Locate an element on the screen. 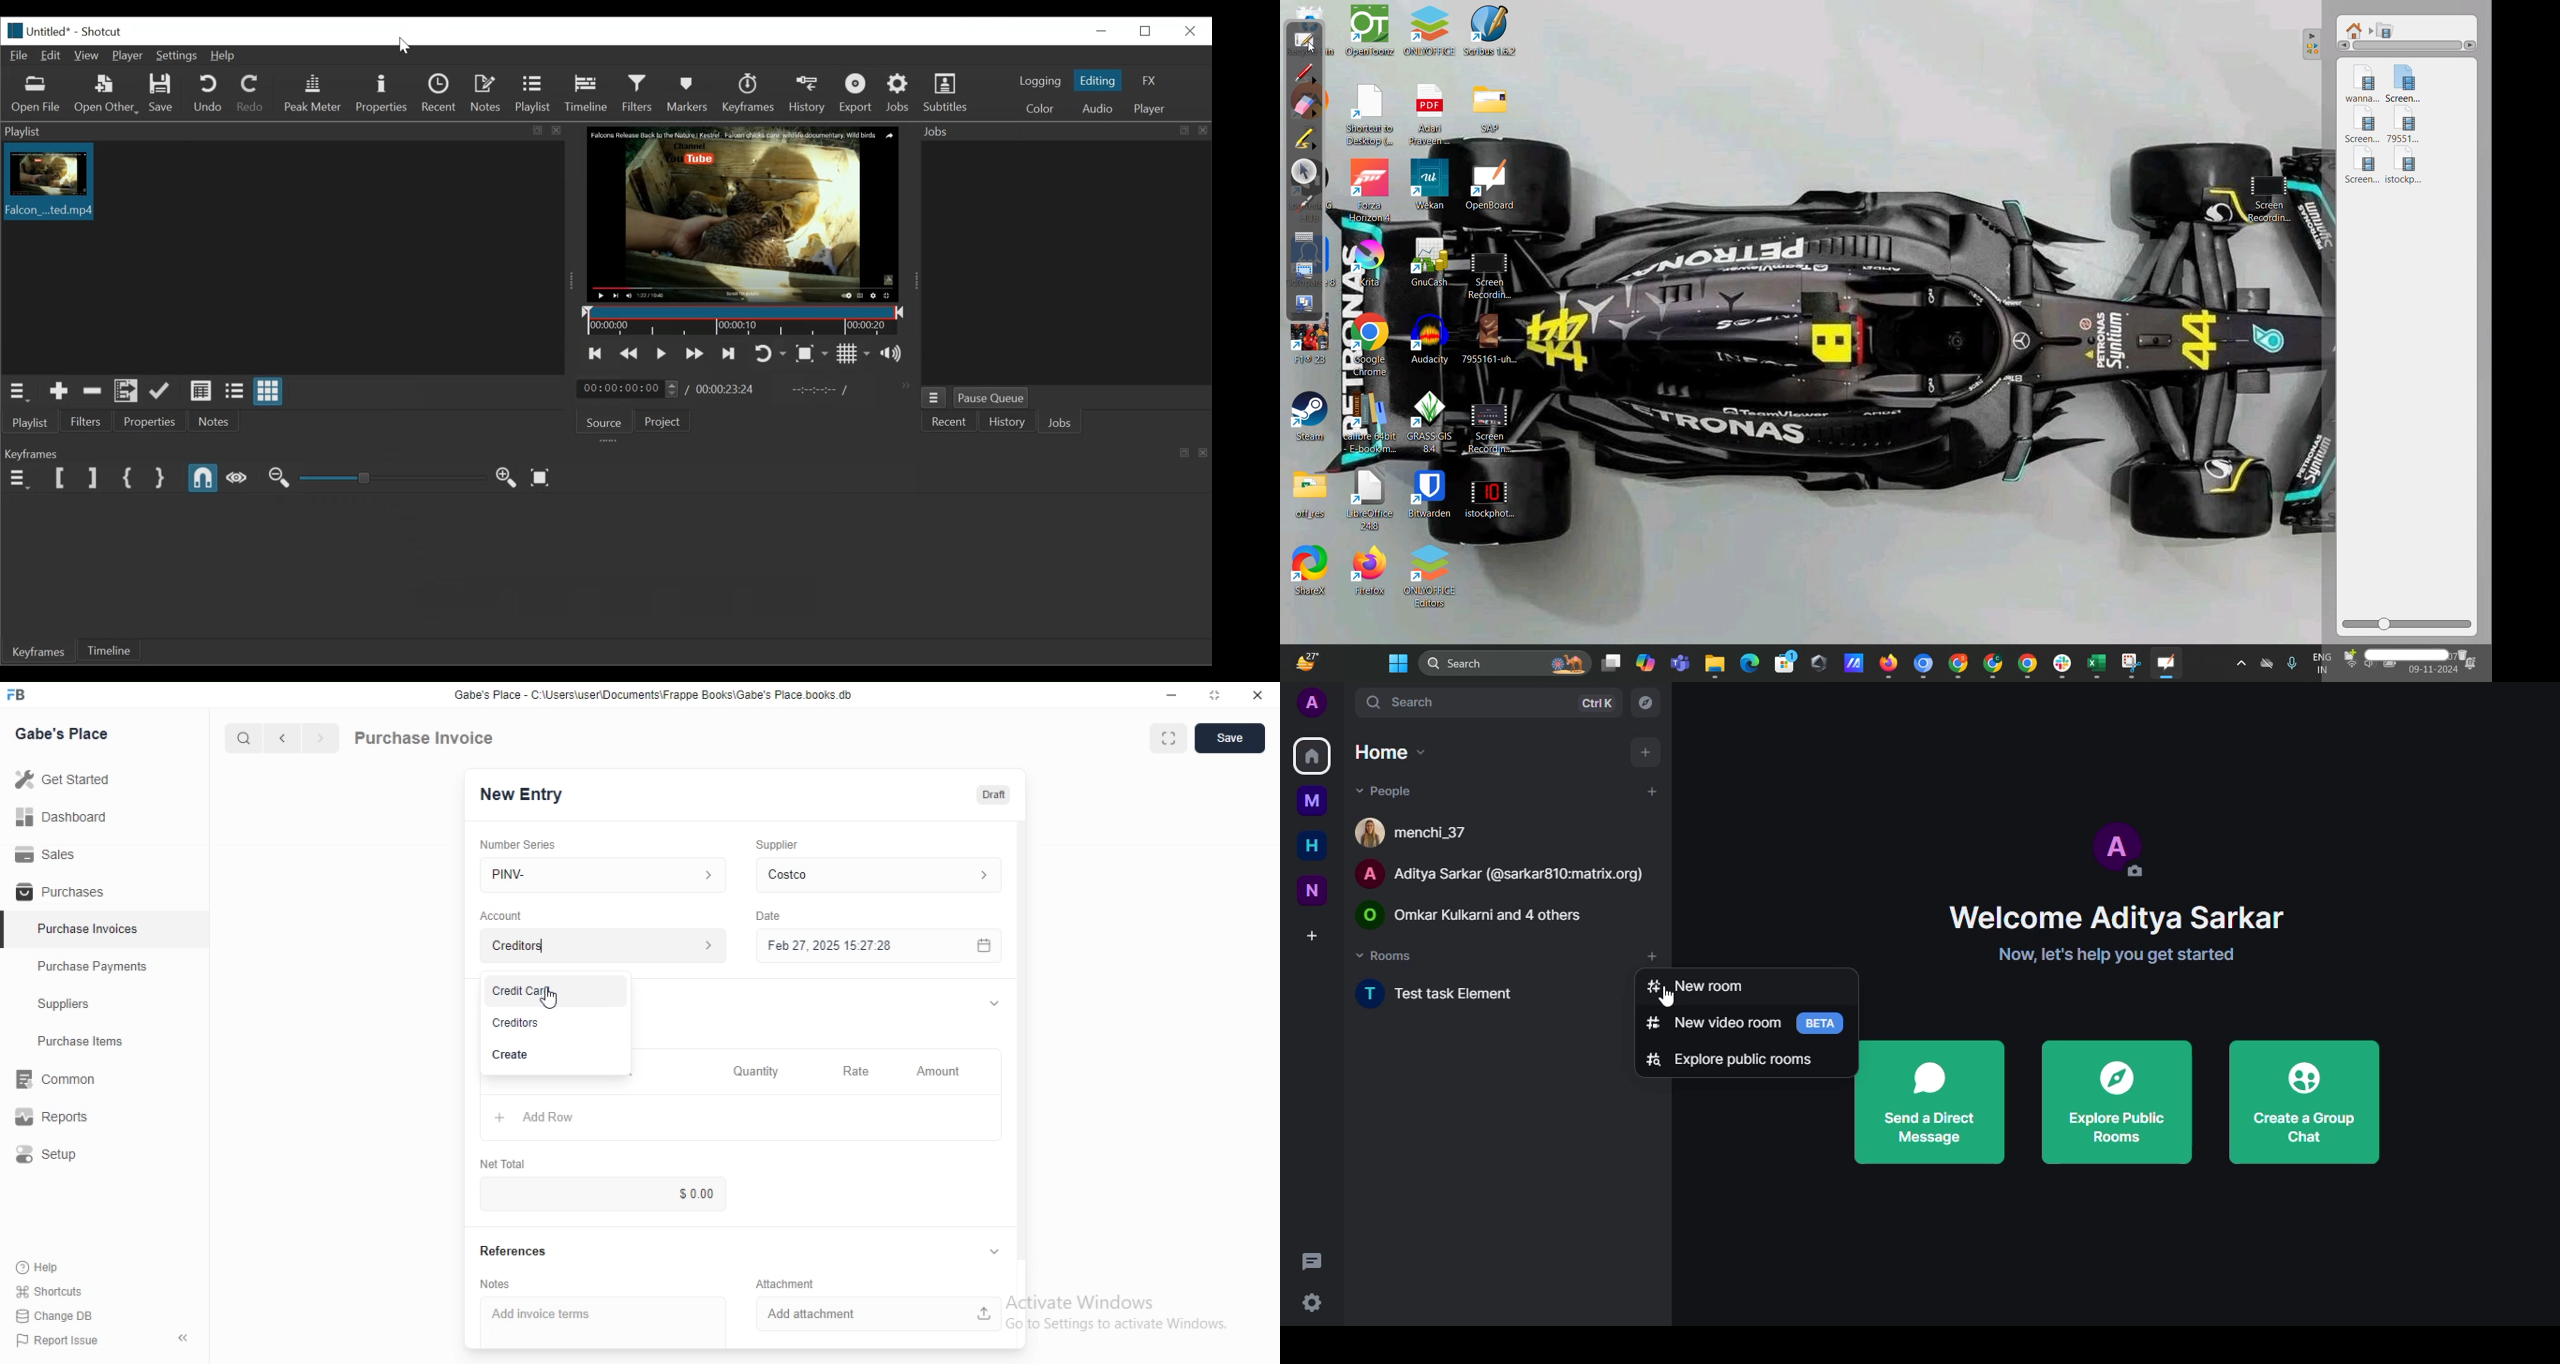 This screenshot has height=1372, width=2576. Draft is located at coordinates (994, 795).